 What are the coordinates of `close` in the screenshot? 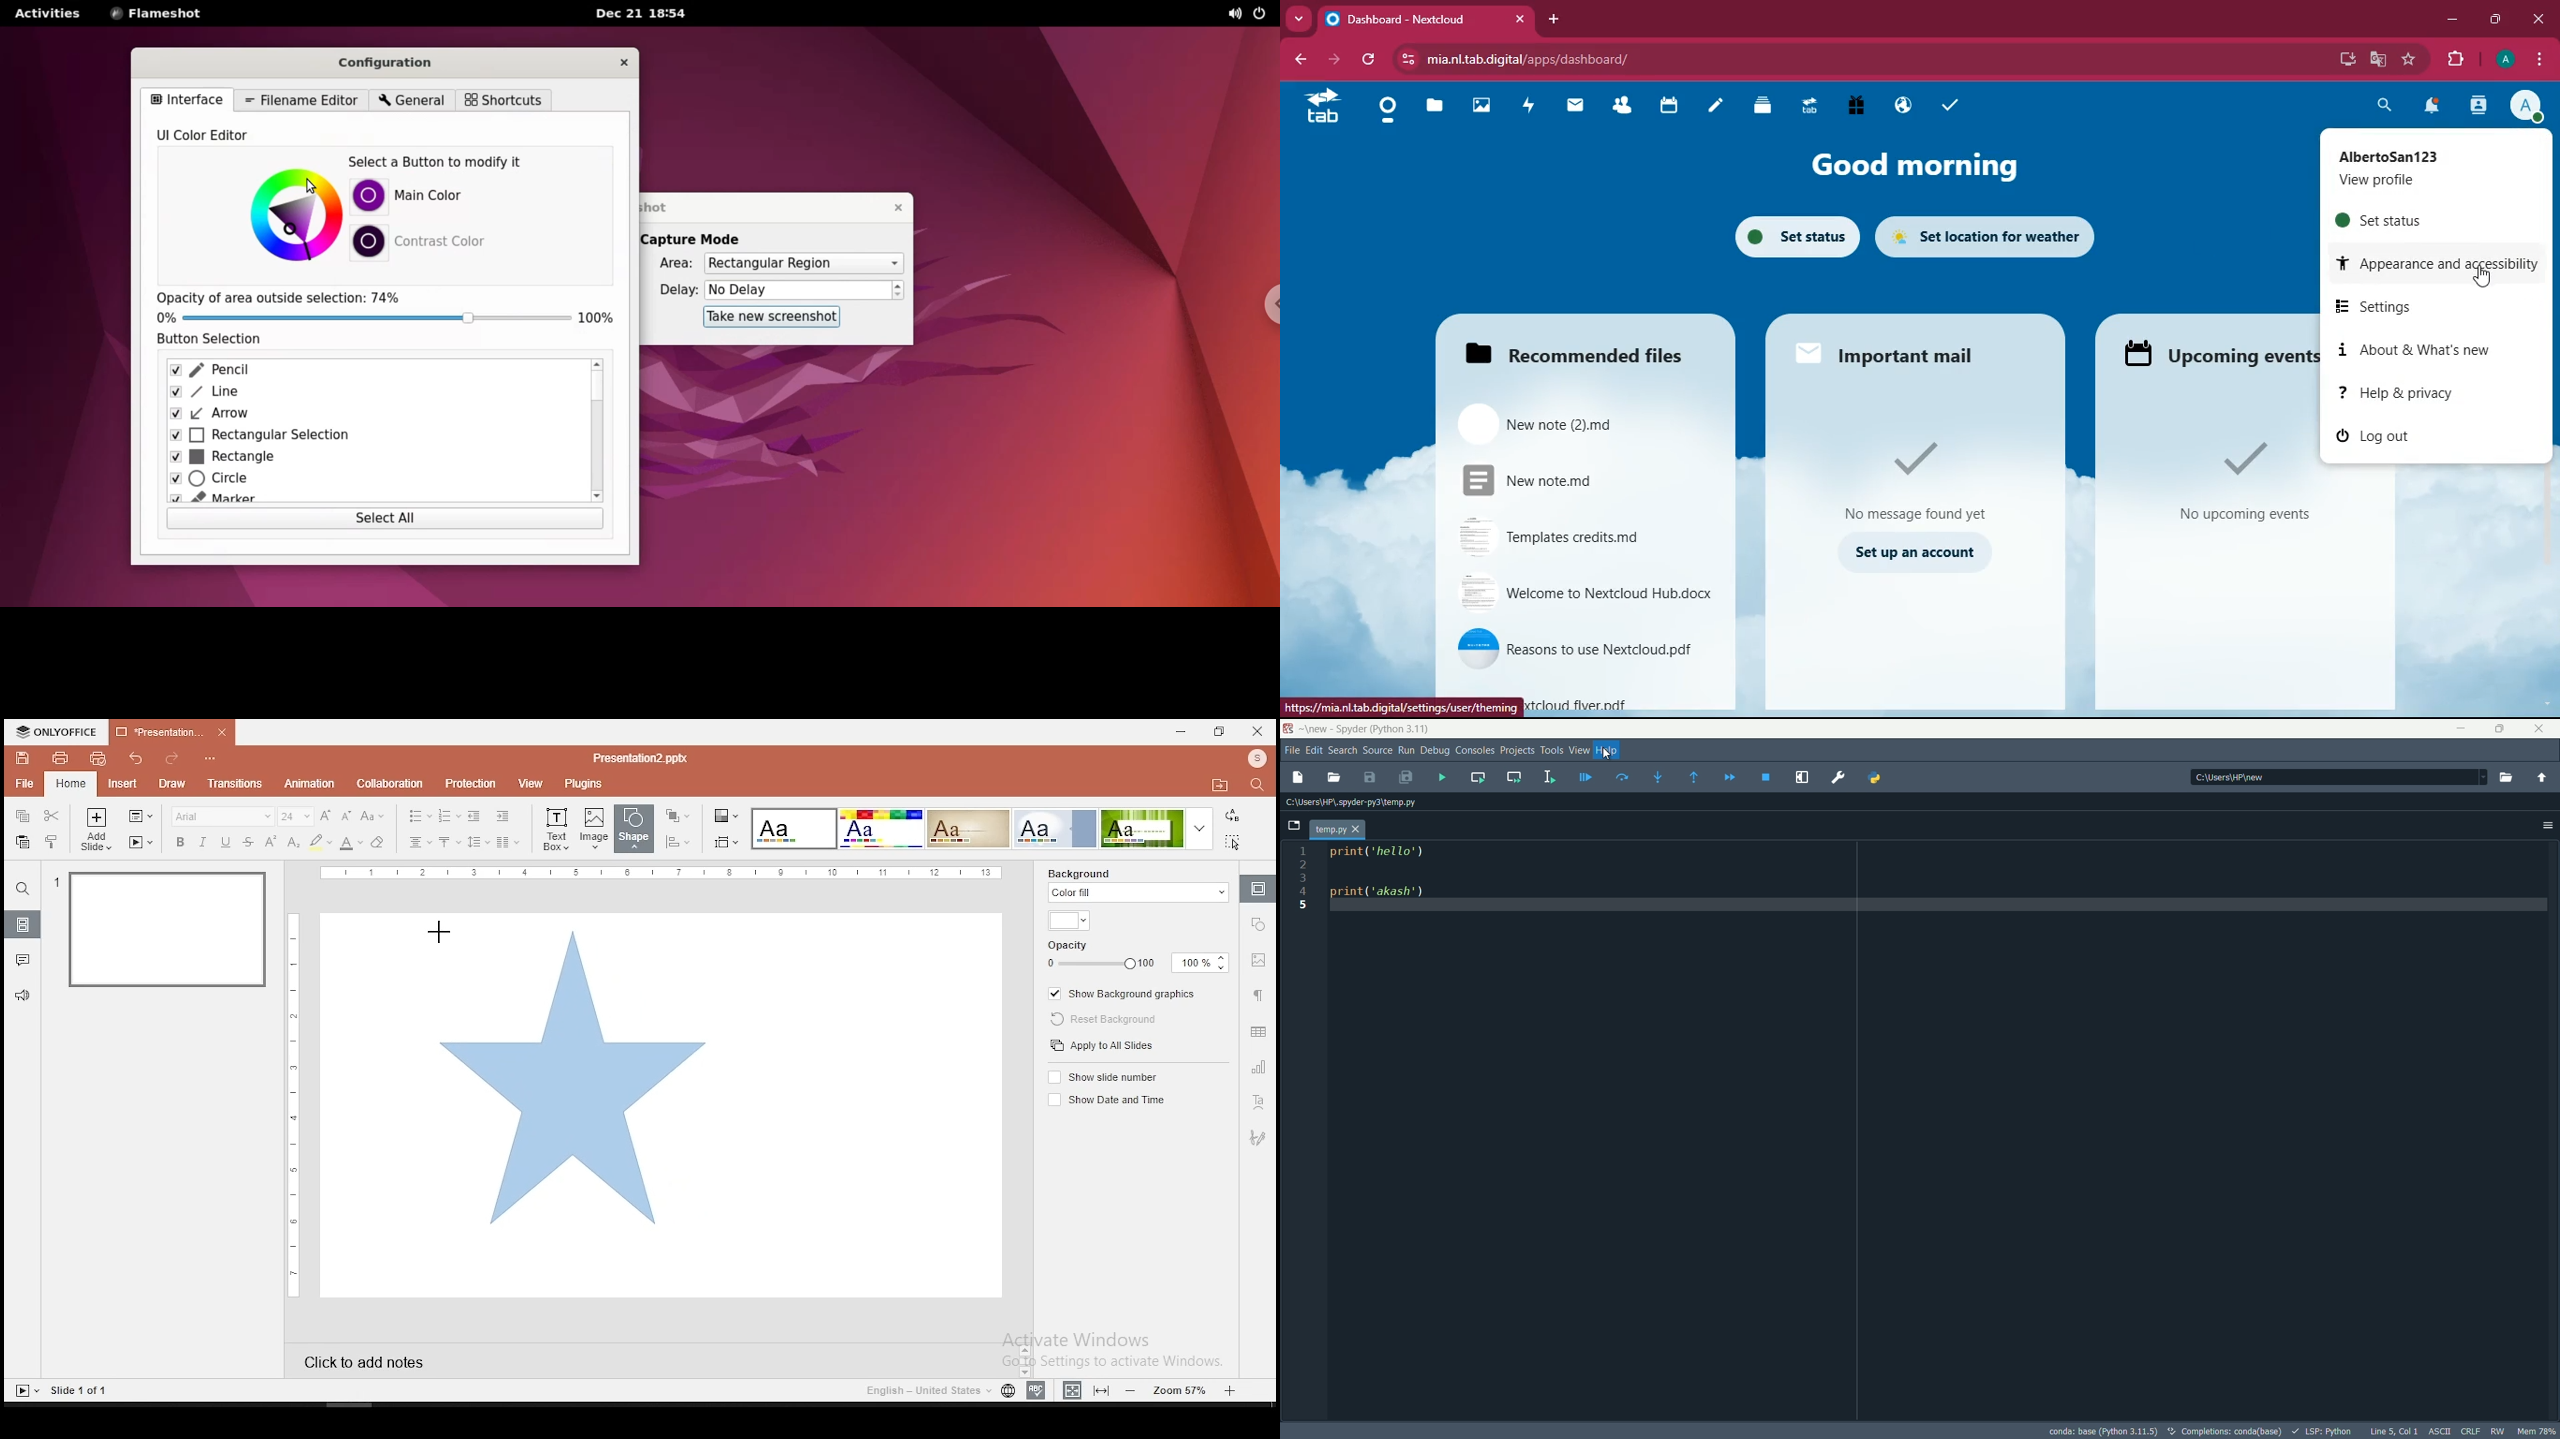 It's located at (2539, 20).